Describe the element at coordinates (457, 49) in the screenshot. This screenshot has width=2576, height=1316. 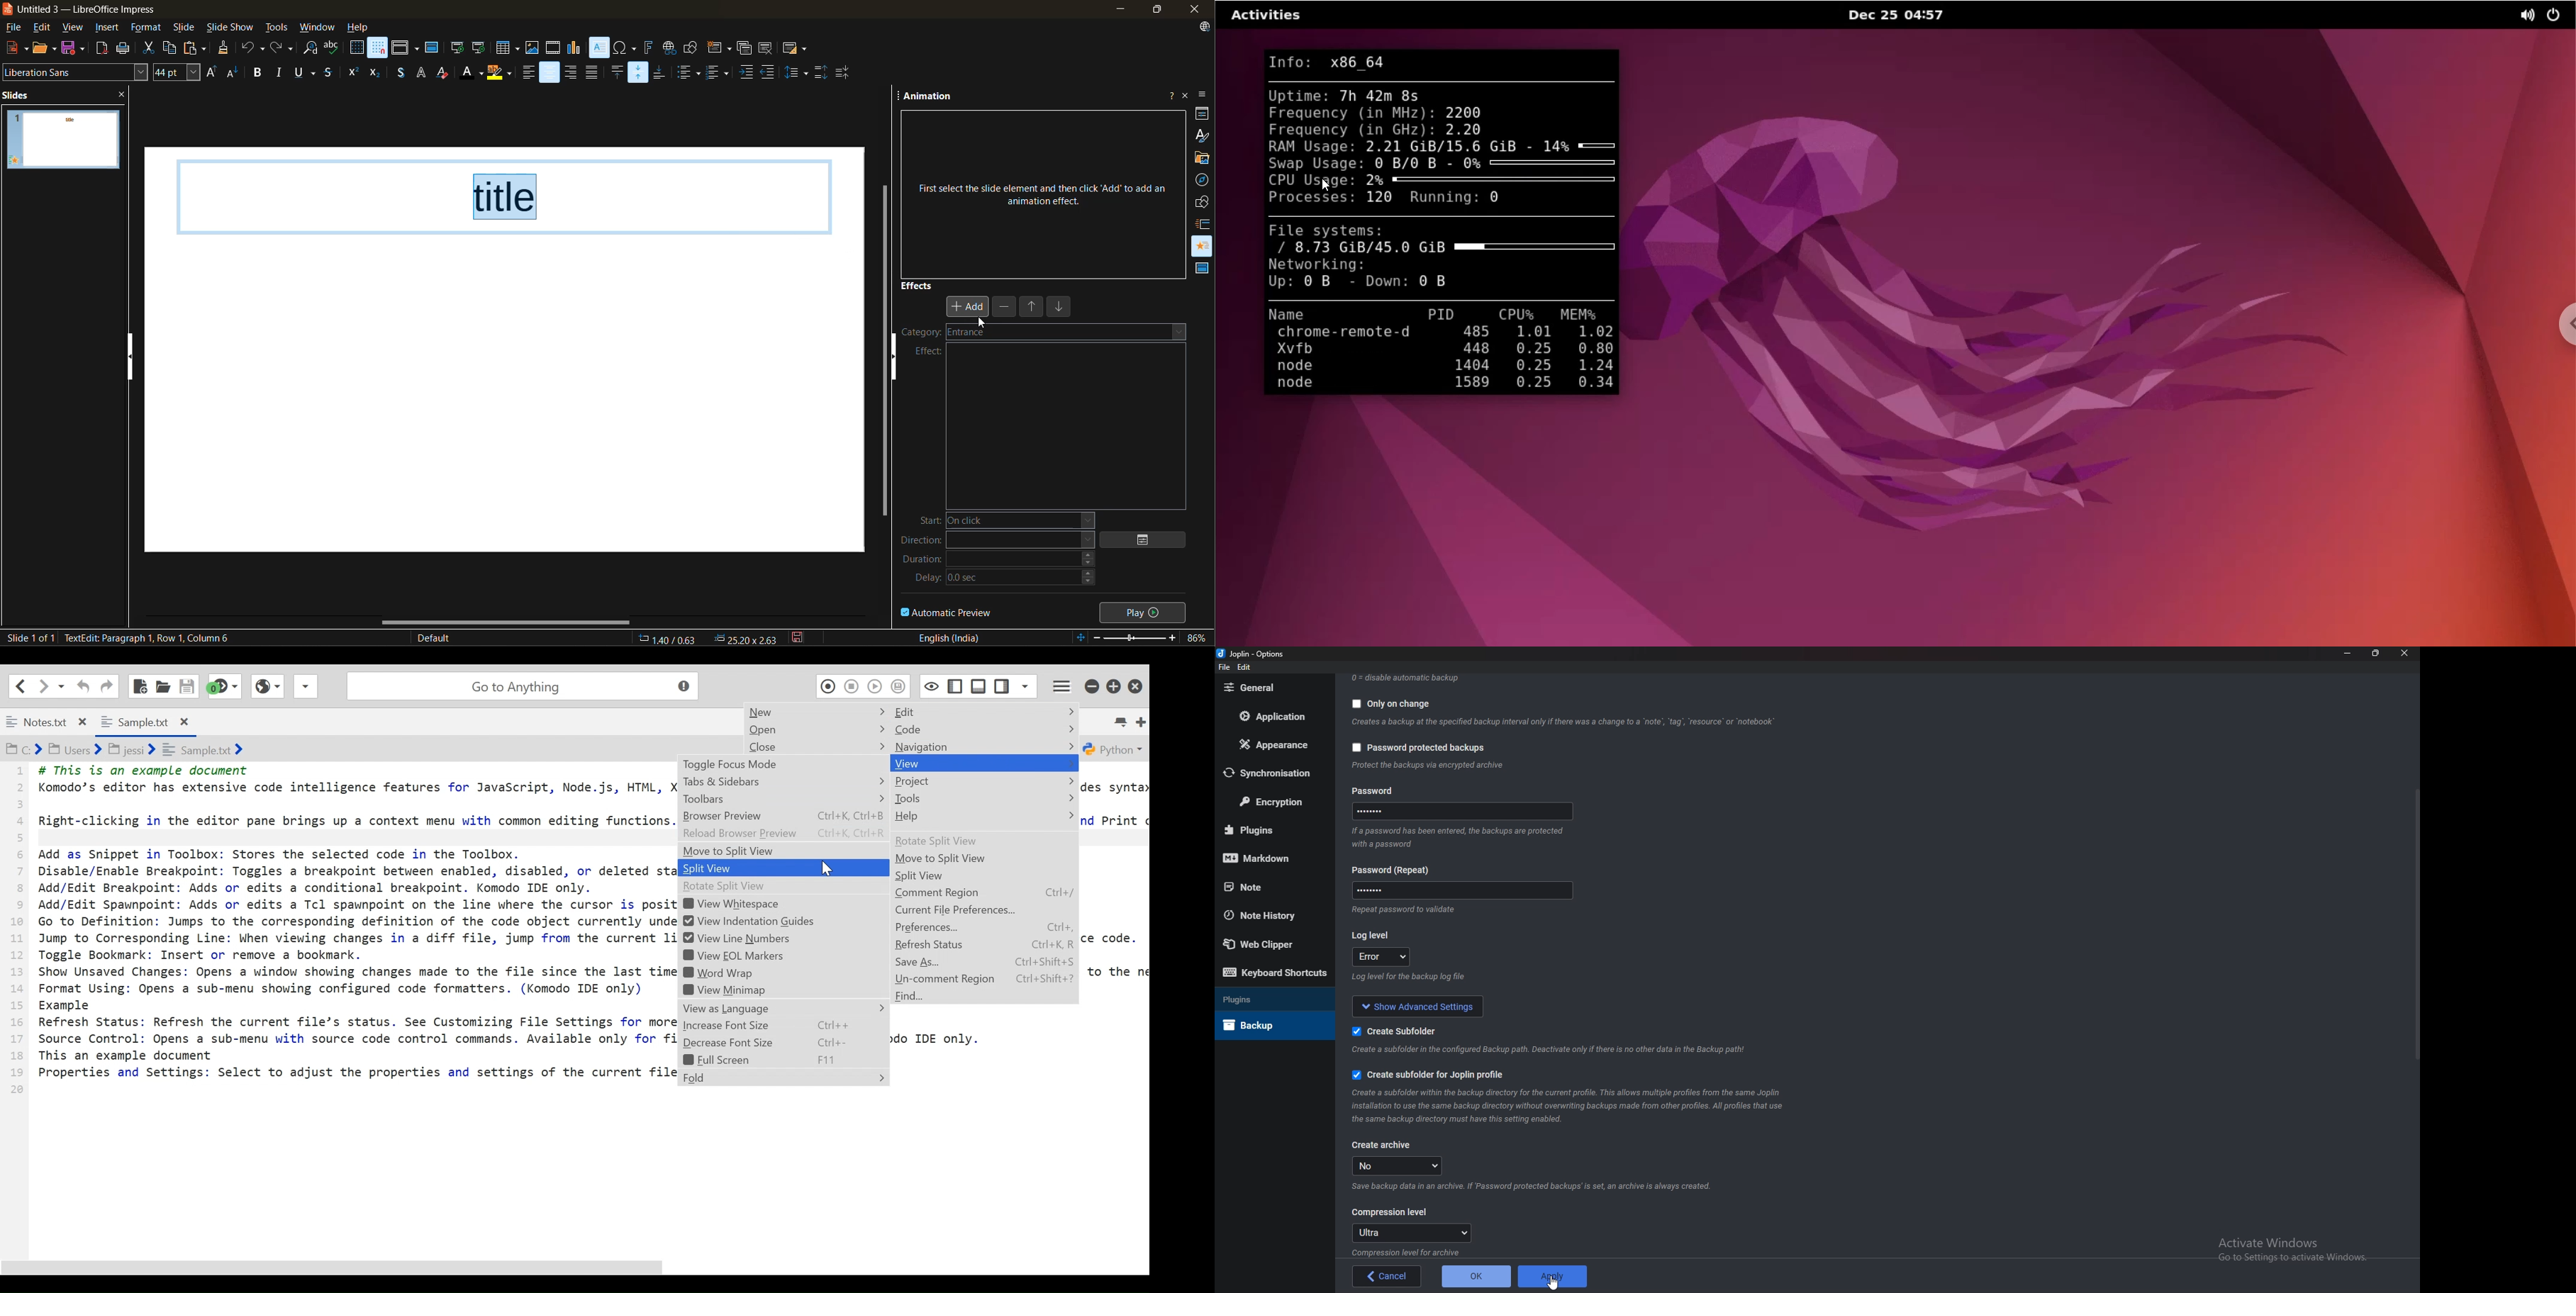
I see `start from first slide` at that location.